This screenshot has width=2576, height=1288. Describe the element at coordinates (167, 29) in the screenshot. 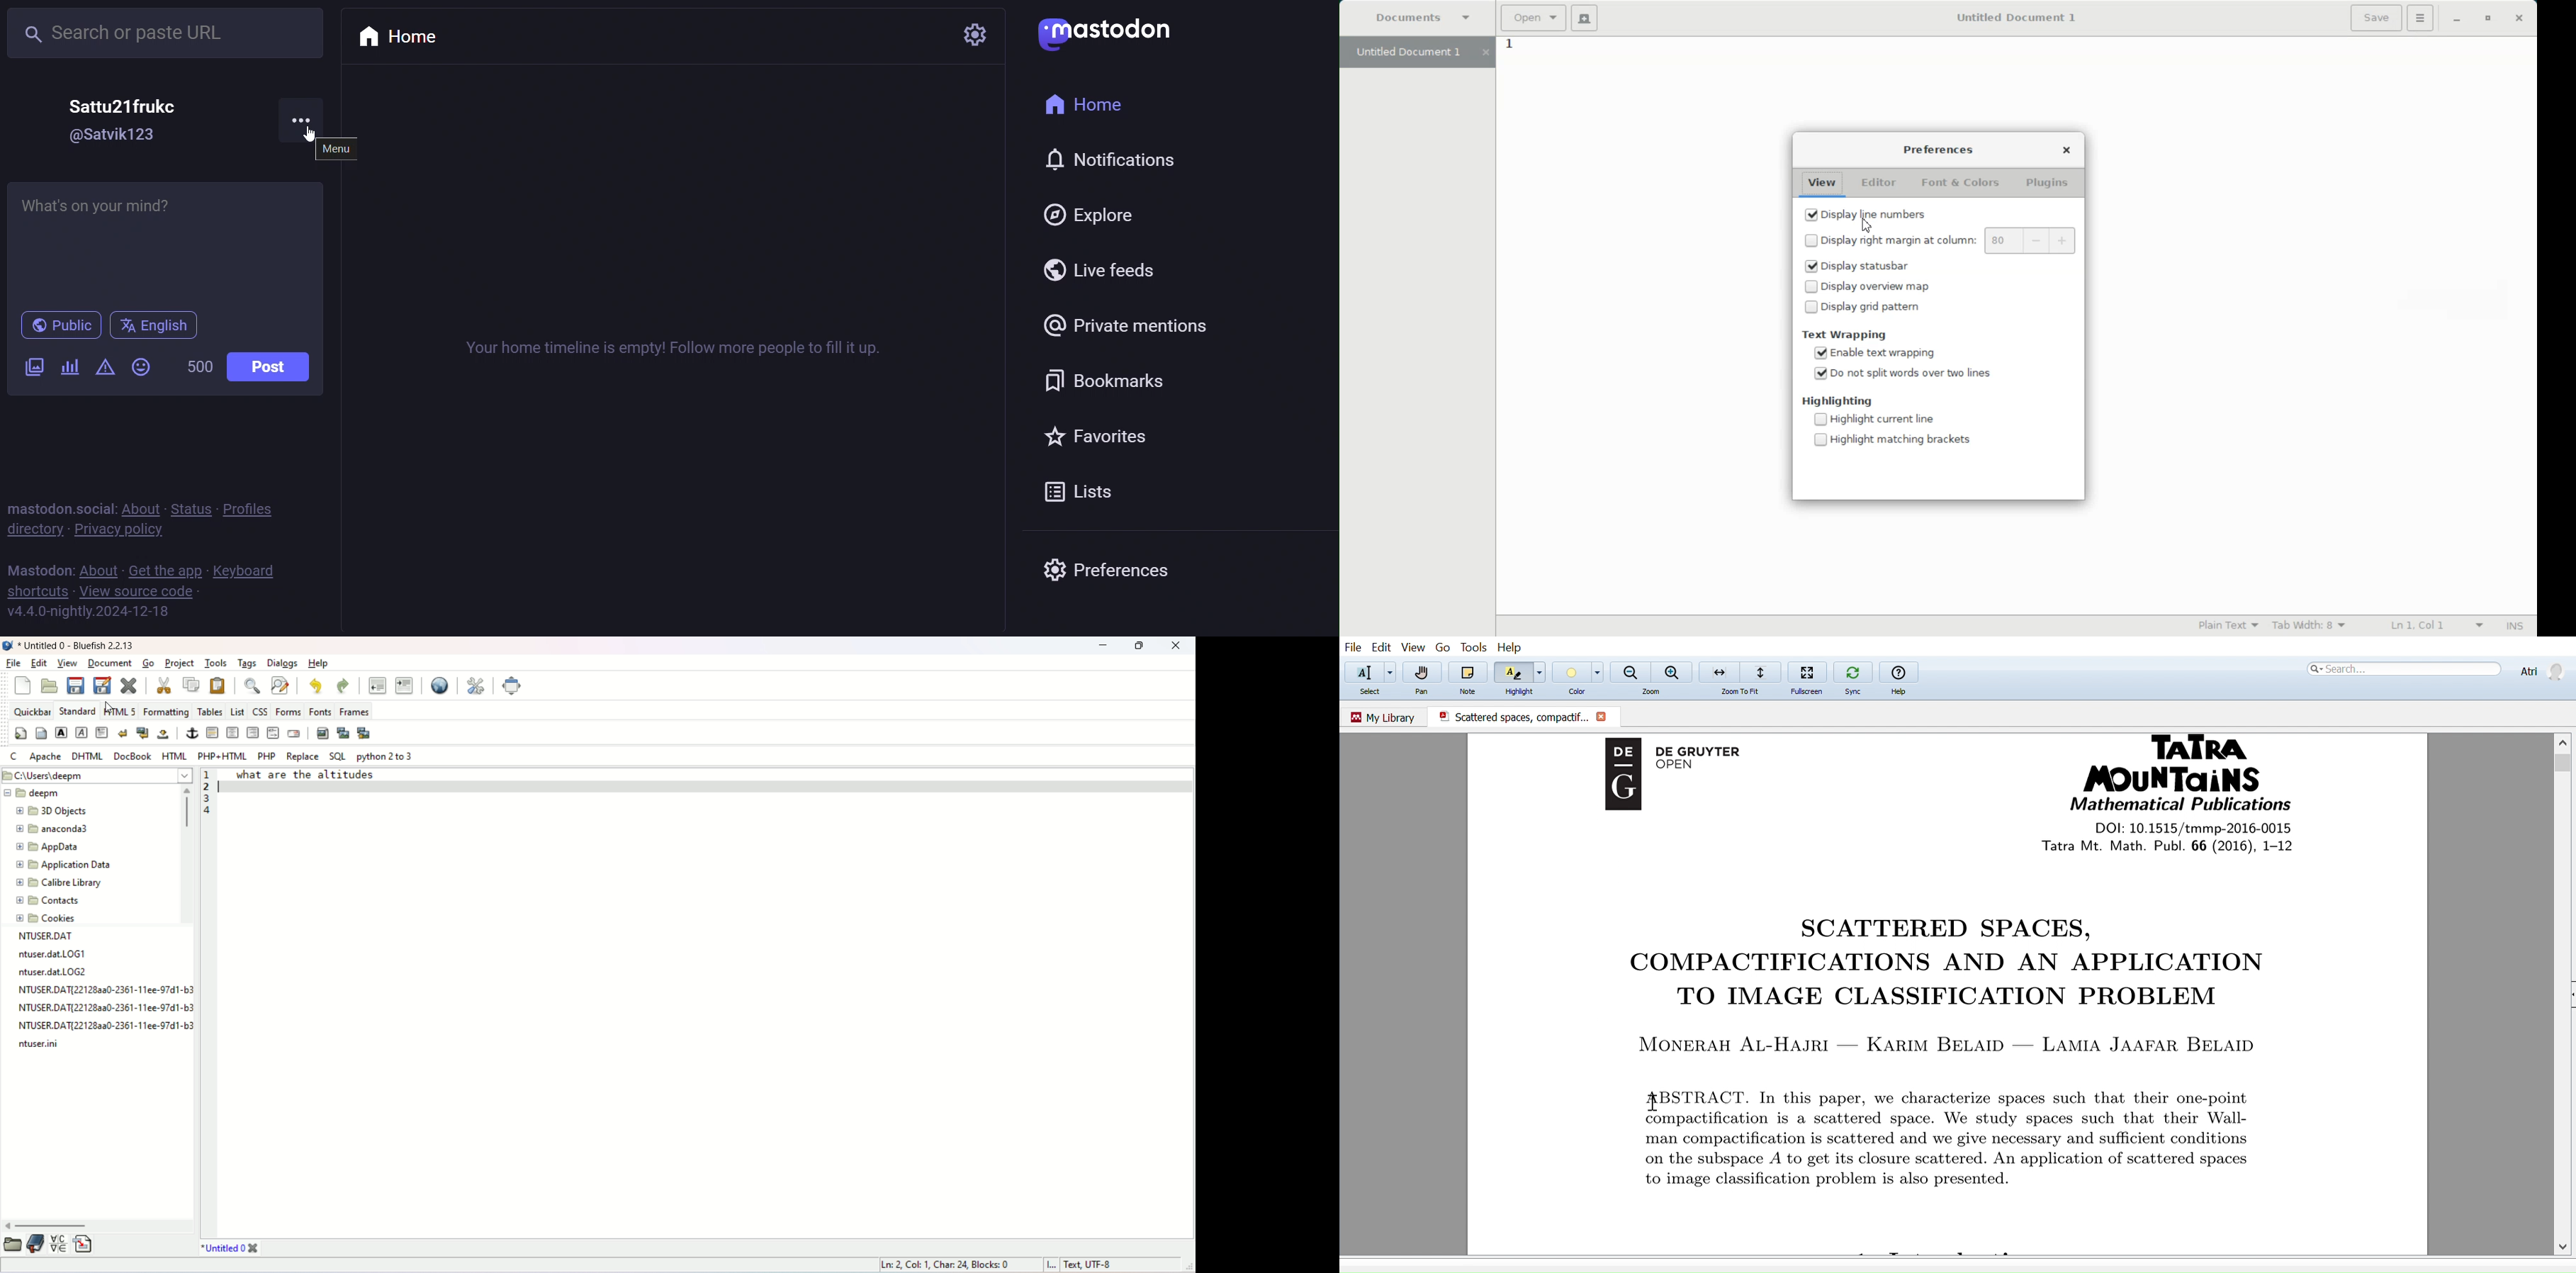

I see `Search or paste URL` at that location.